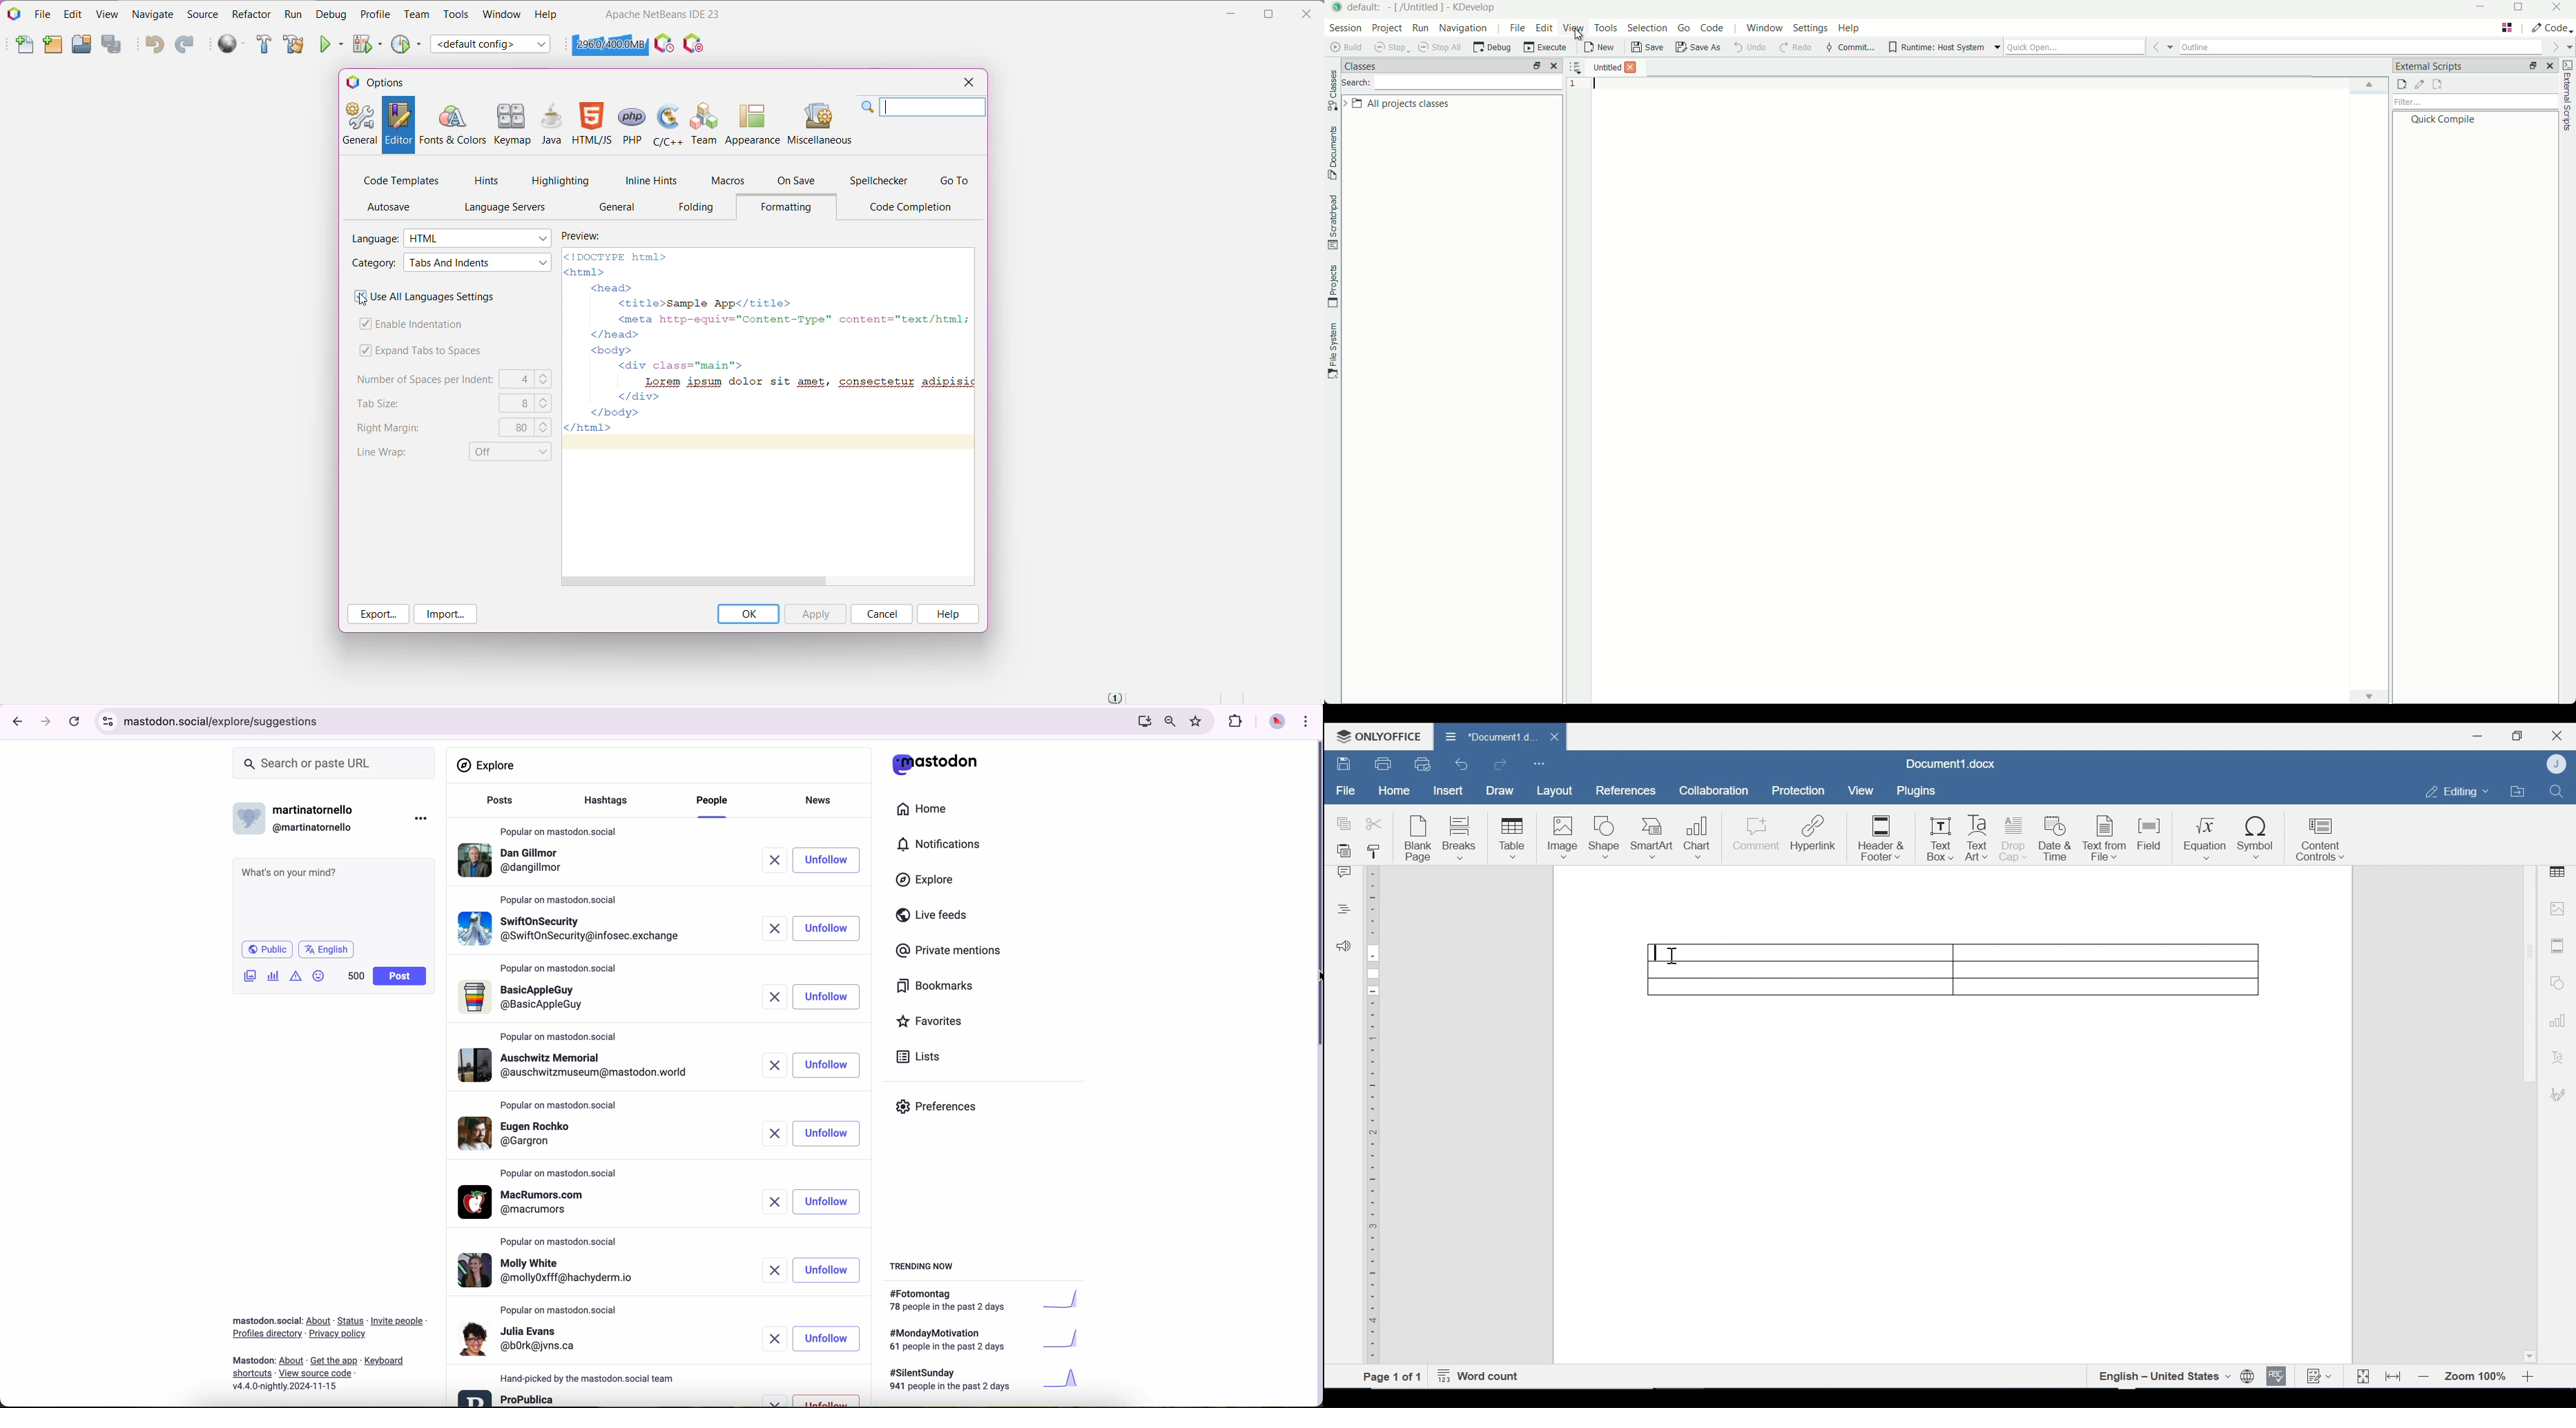 This screenshot has width=2576, height=1428. Describe the element at coordinates (954, 181) in the screenshot. I see `Go To` at that location.